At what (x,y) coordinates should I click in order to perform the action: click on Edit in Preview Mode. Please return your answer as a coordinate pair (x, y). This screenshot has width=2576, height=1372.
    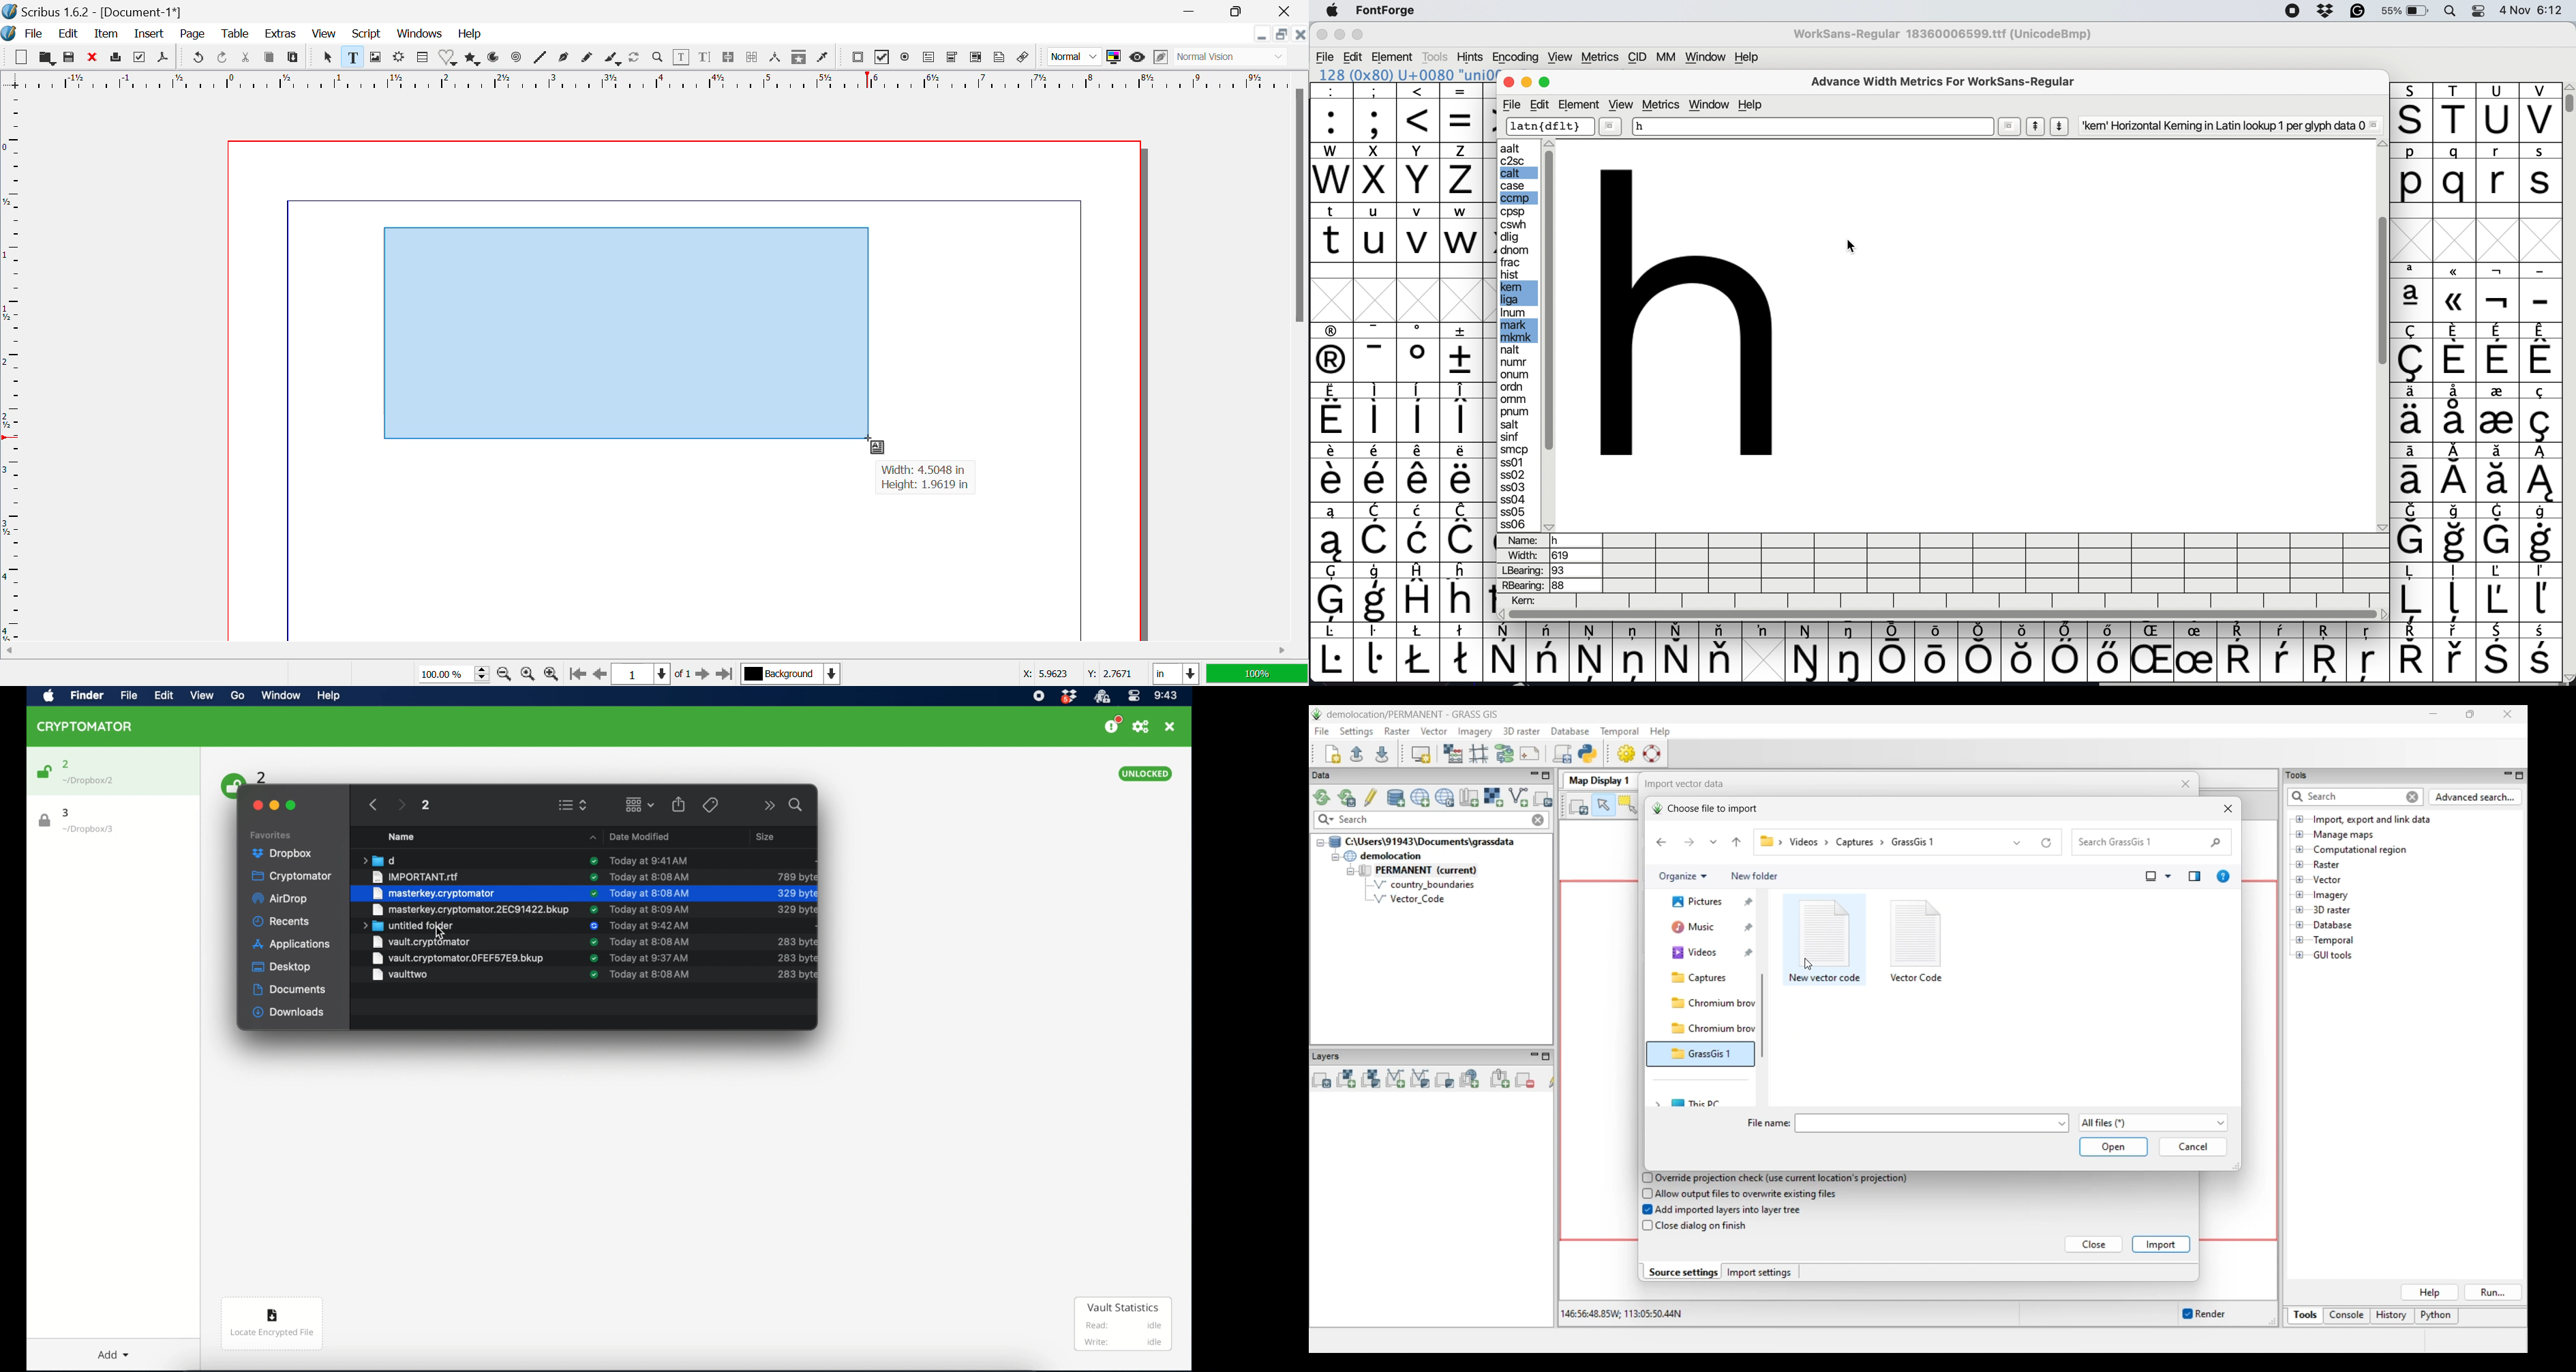
    Looking at the image, I should click on (1161, 59).